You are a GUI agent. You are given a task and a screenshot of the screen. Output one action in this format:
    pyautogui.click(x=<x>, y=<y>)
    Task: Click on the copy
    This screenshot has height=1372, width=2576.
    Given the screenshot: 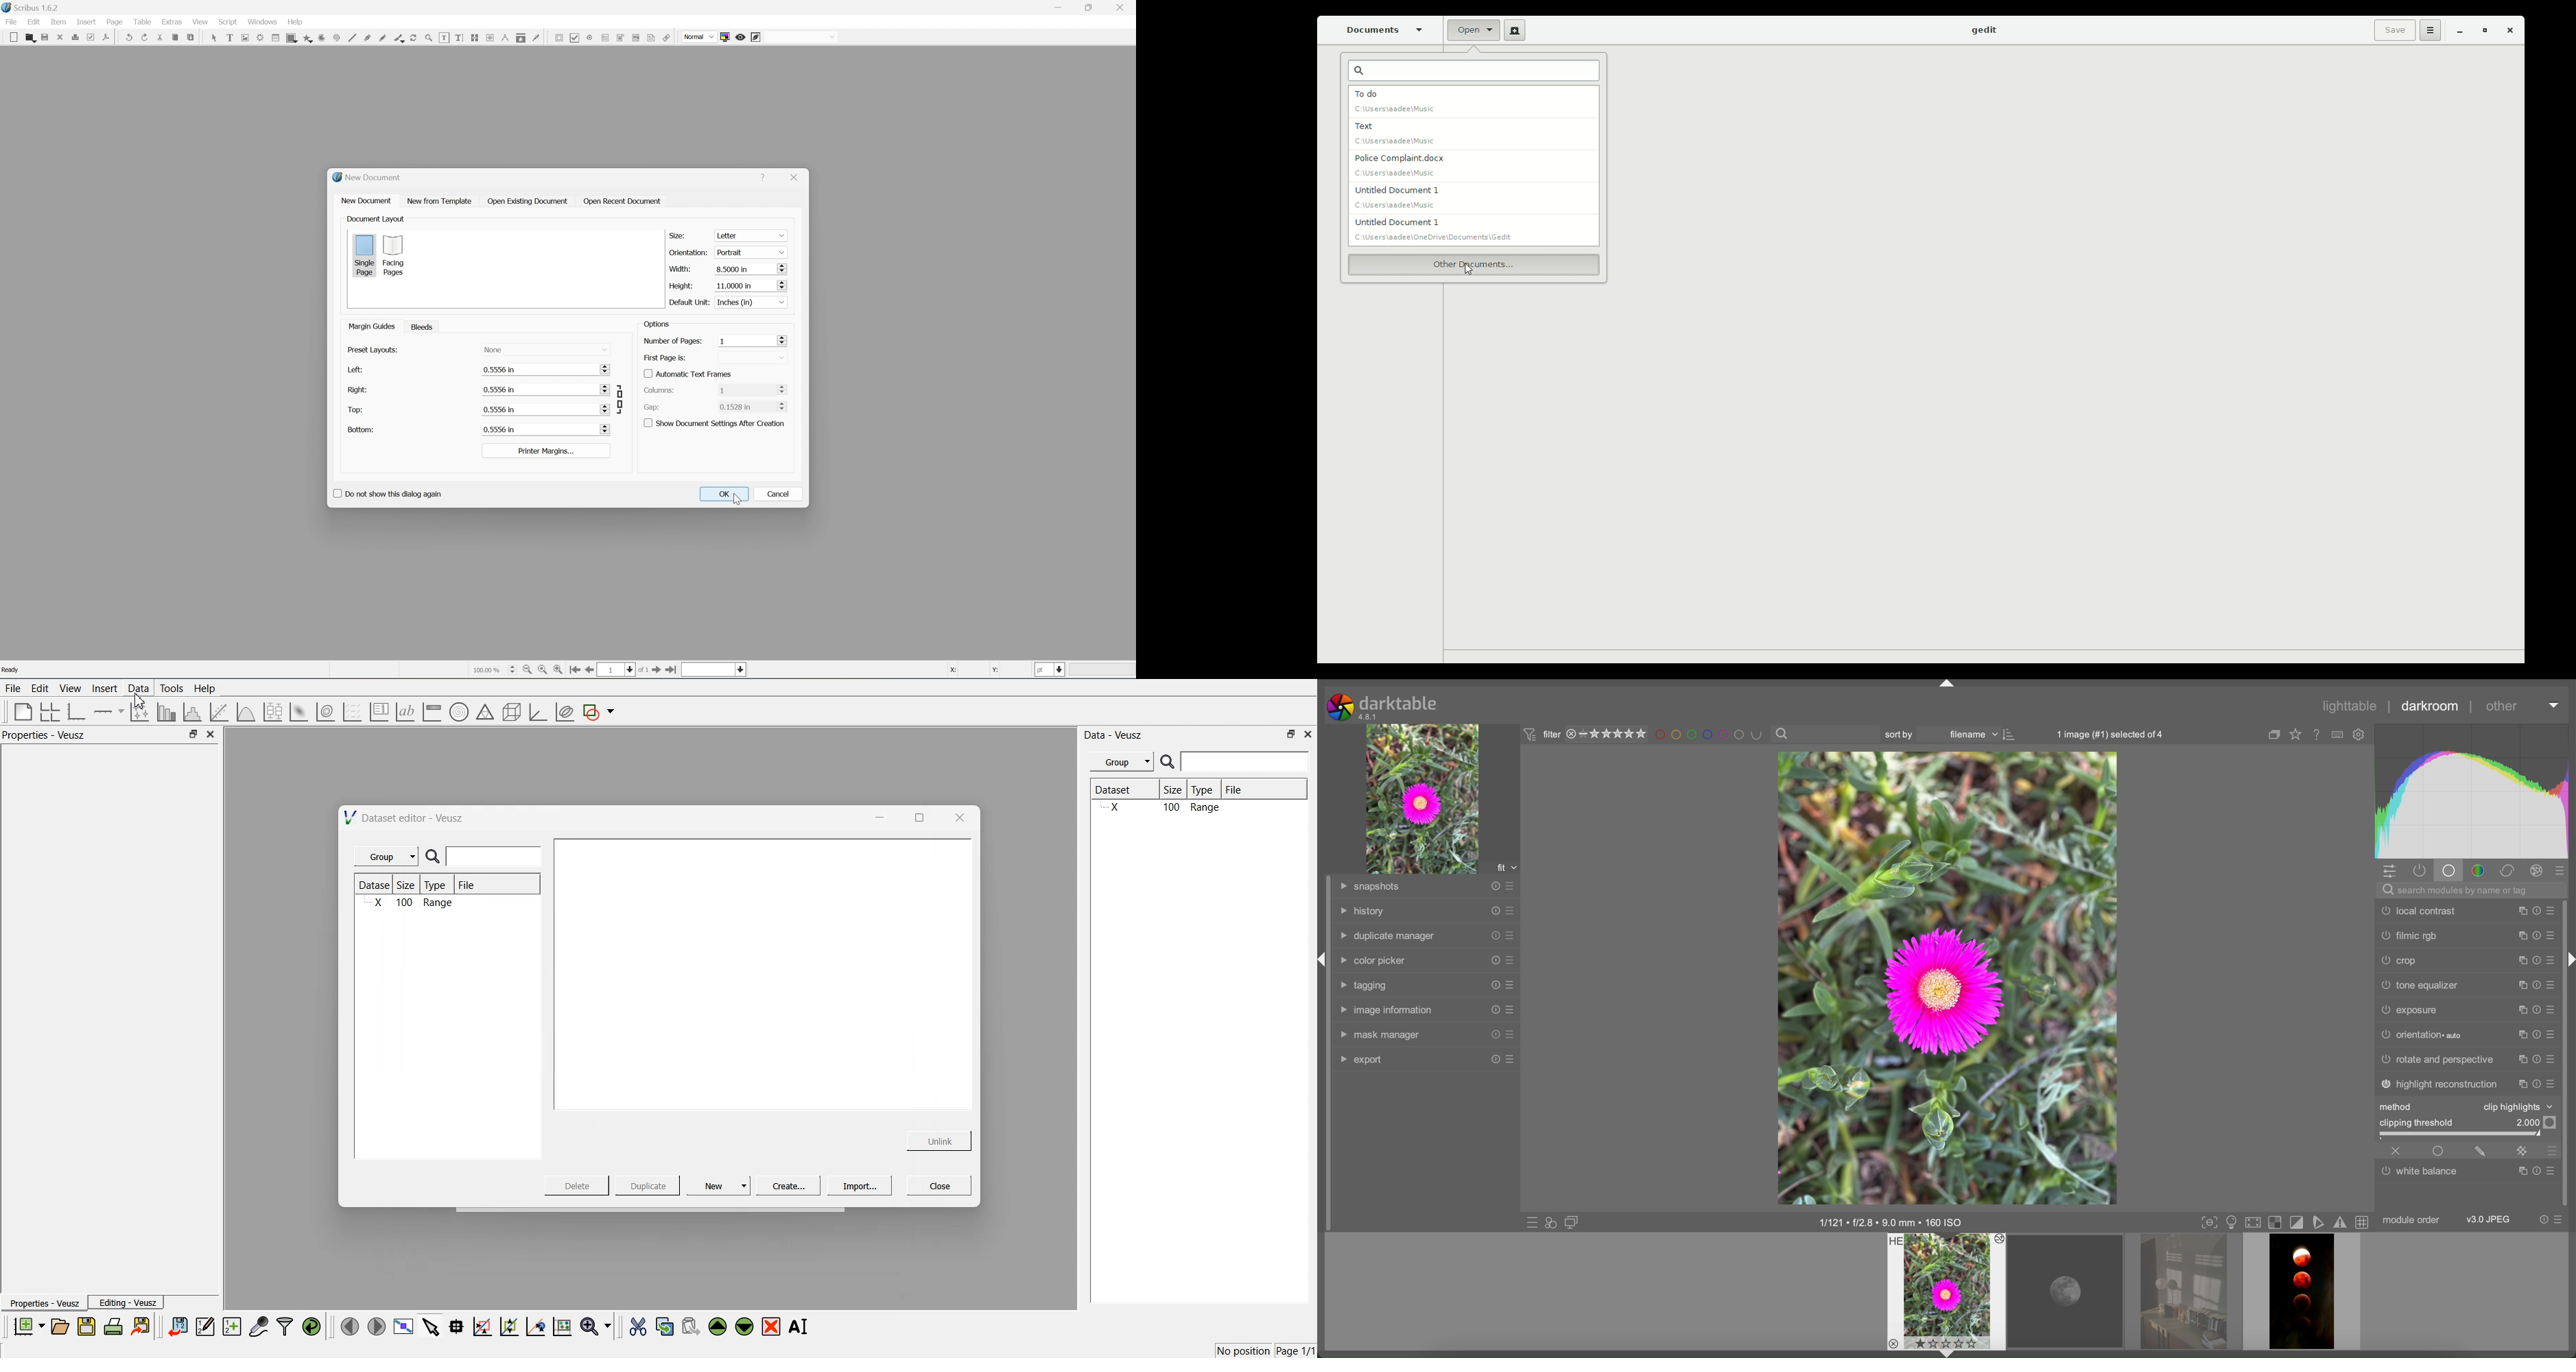 What is the action you would take?
    pyautogui.click(x=2521, y=1034)
    